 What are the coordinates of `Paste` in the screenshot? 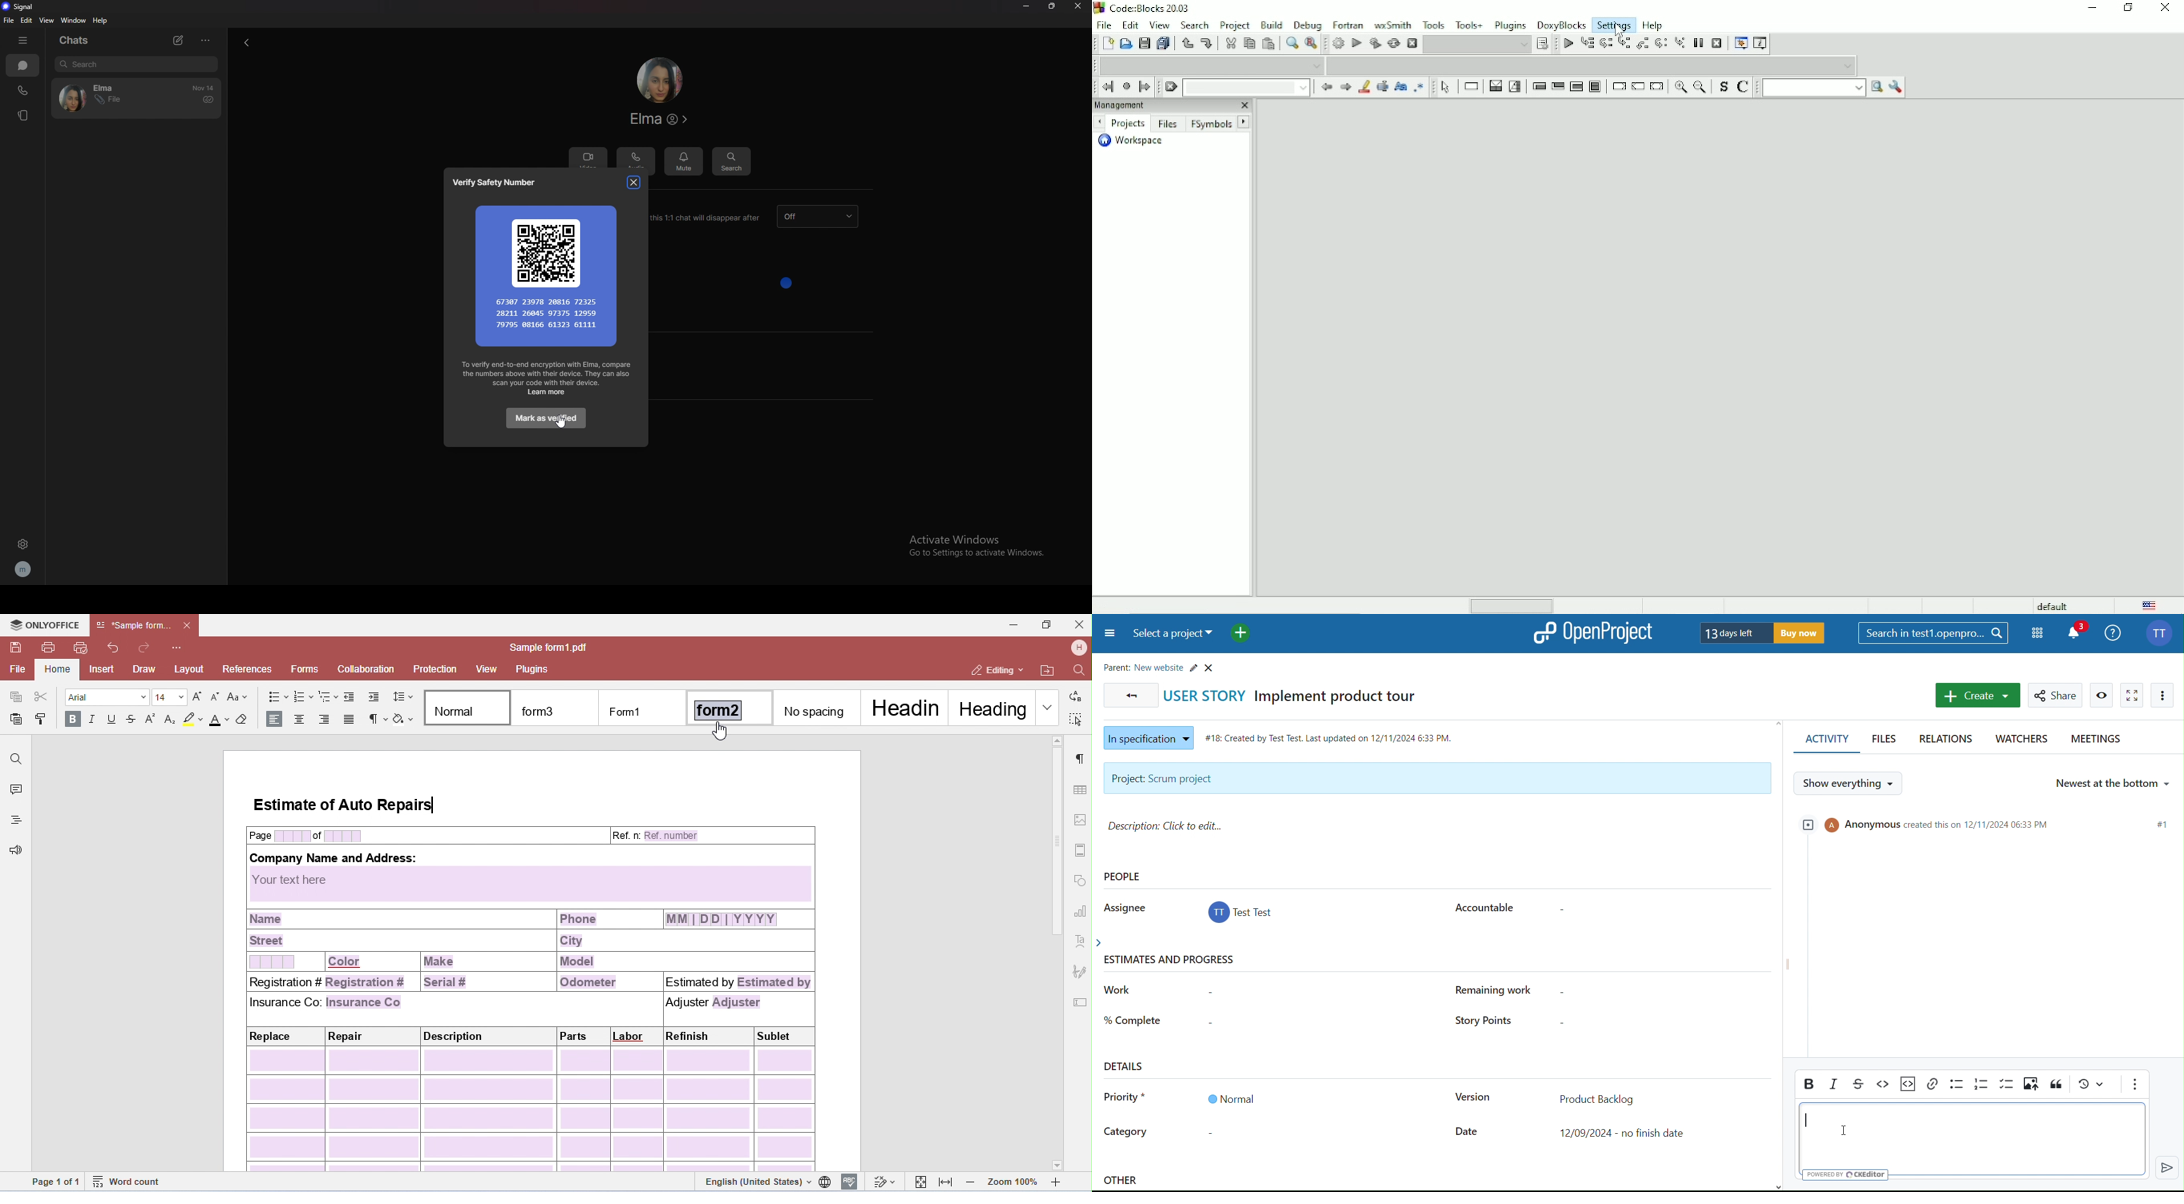 It's located at (1268, 43).